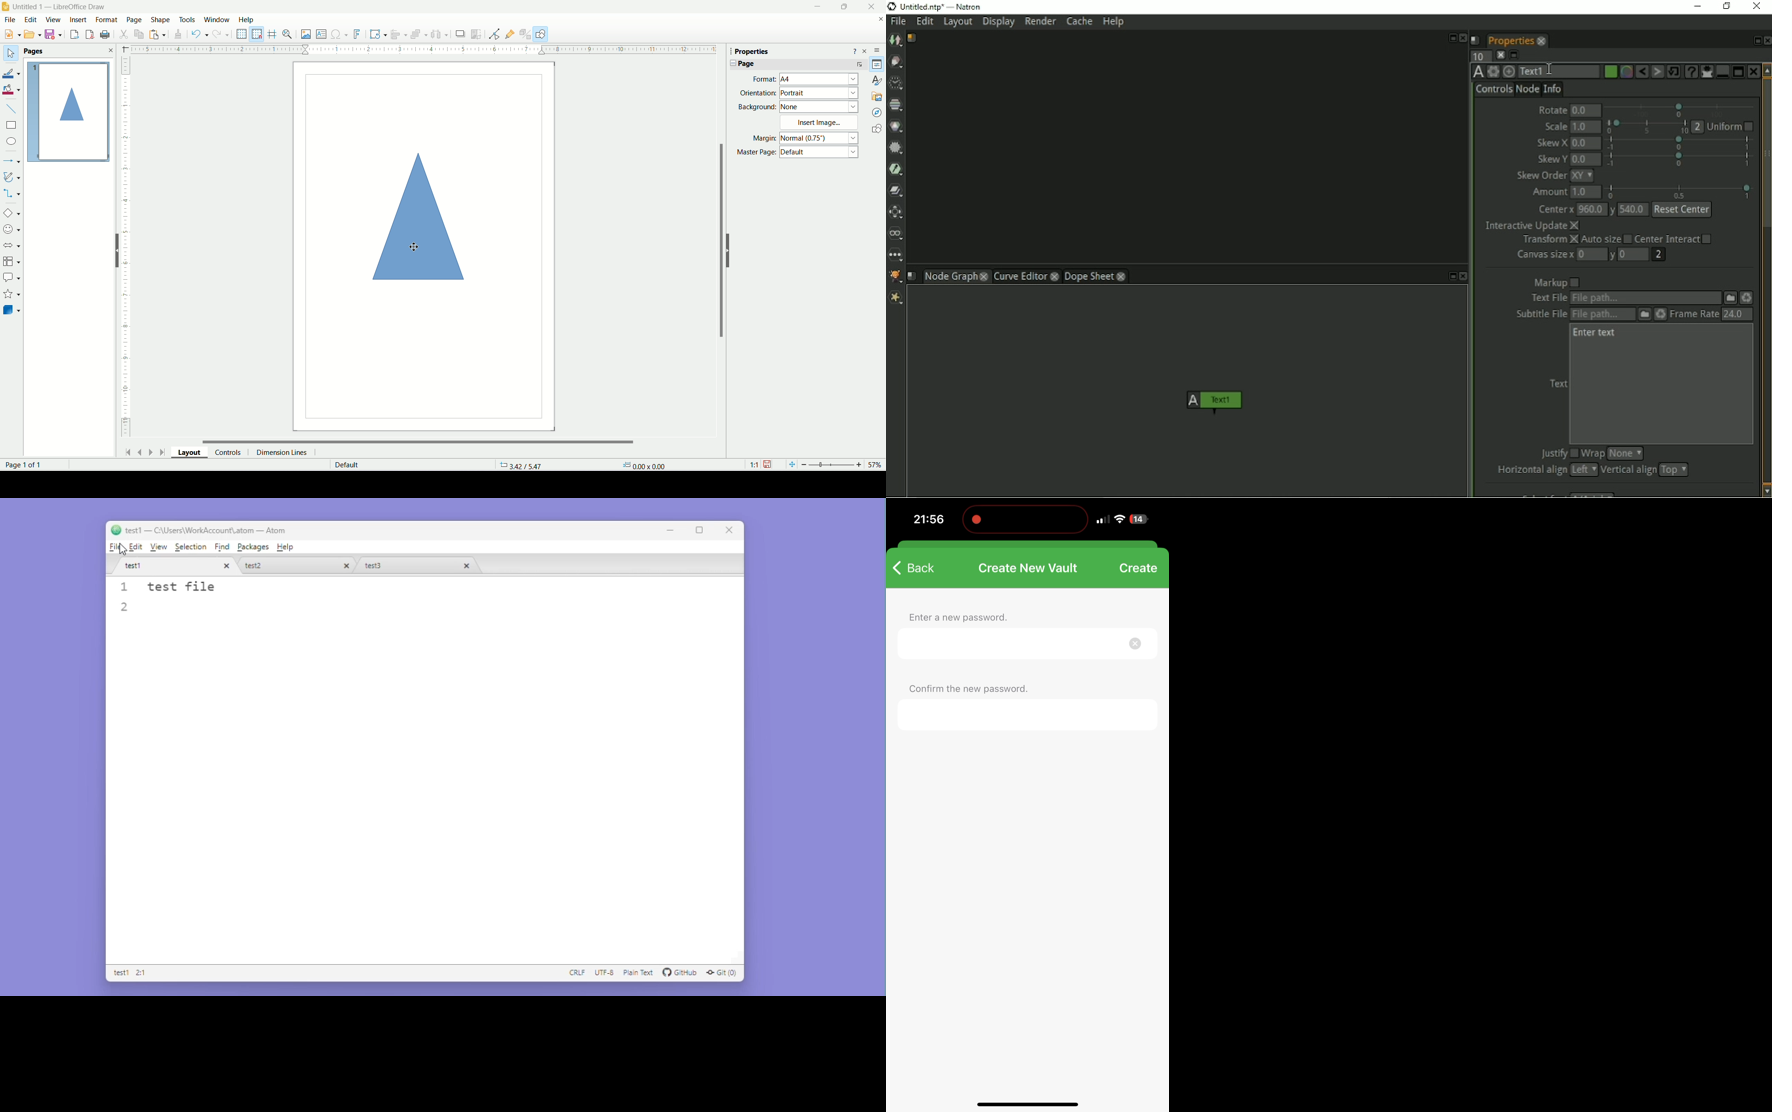  What do you see at coordinates (820, 152) in the screenshot?
I see `Default` at bounding box center [820, 152].